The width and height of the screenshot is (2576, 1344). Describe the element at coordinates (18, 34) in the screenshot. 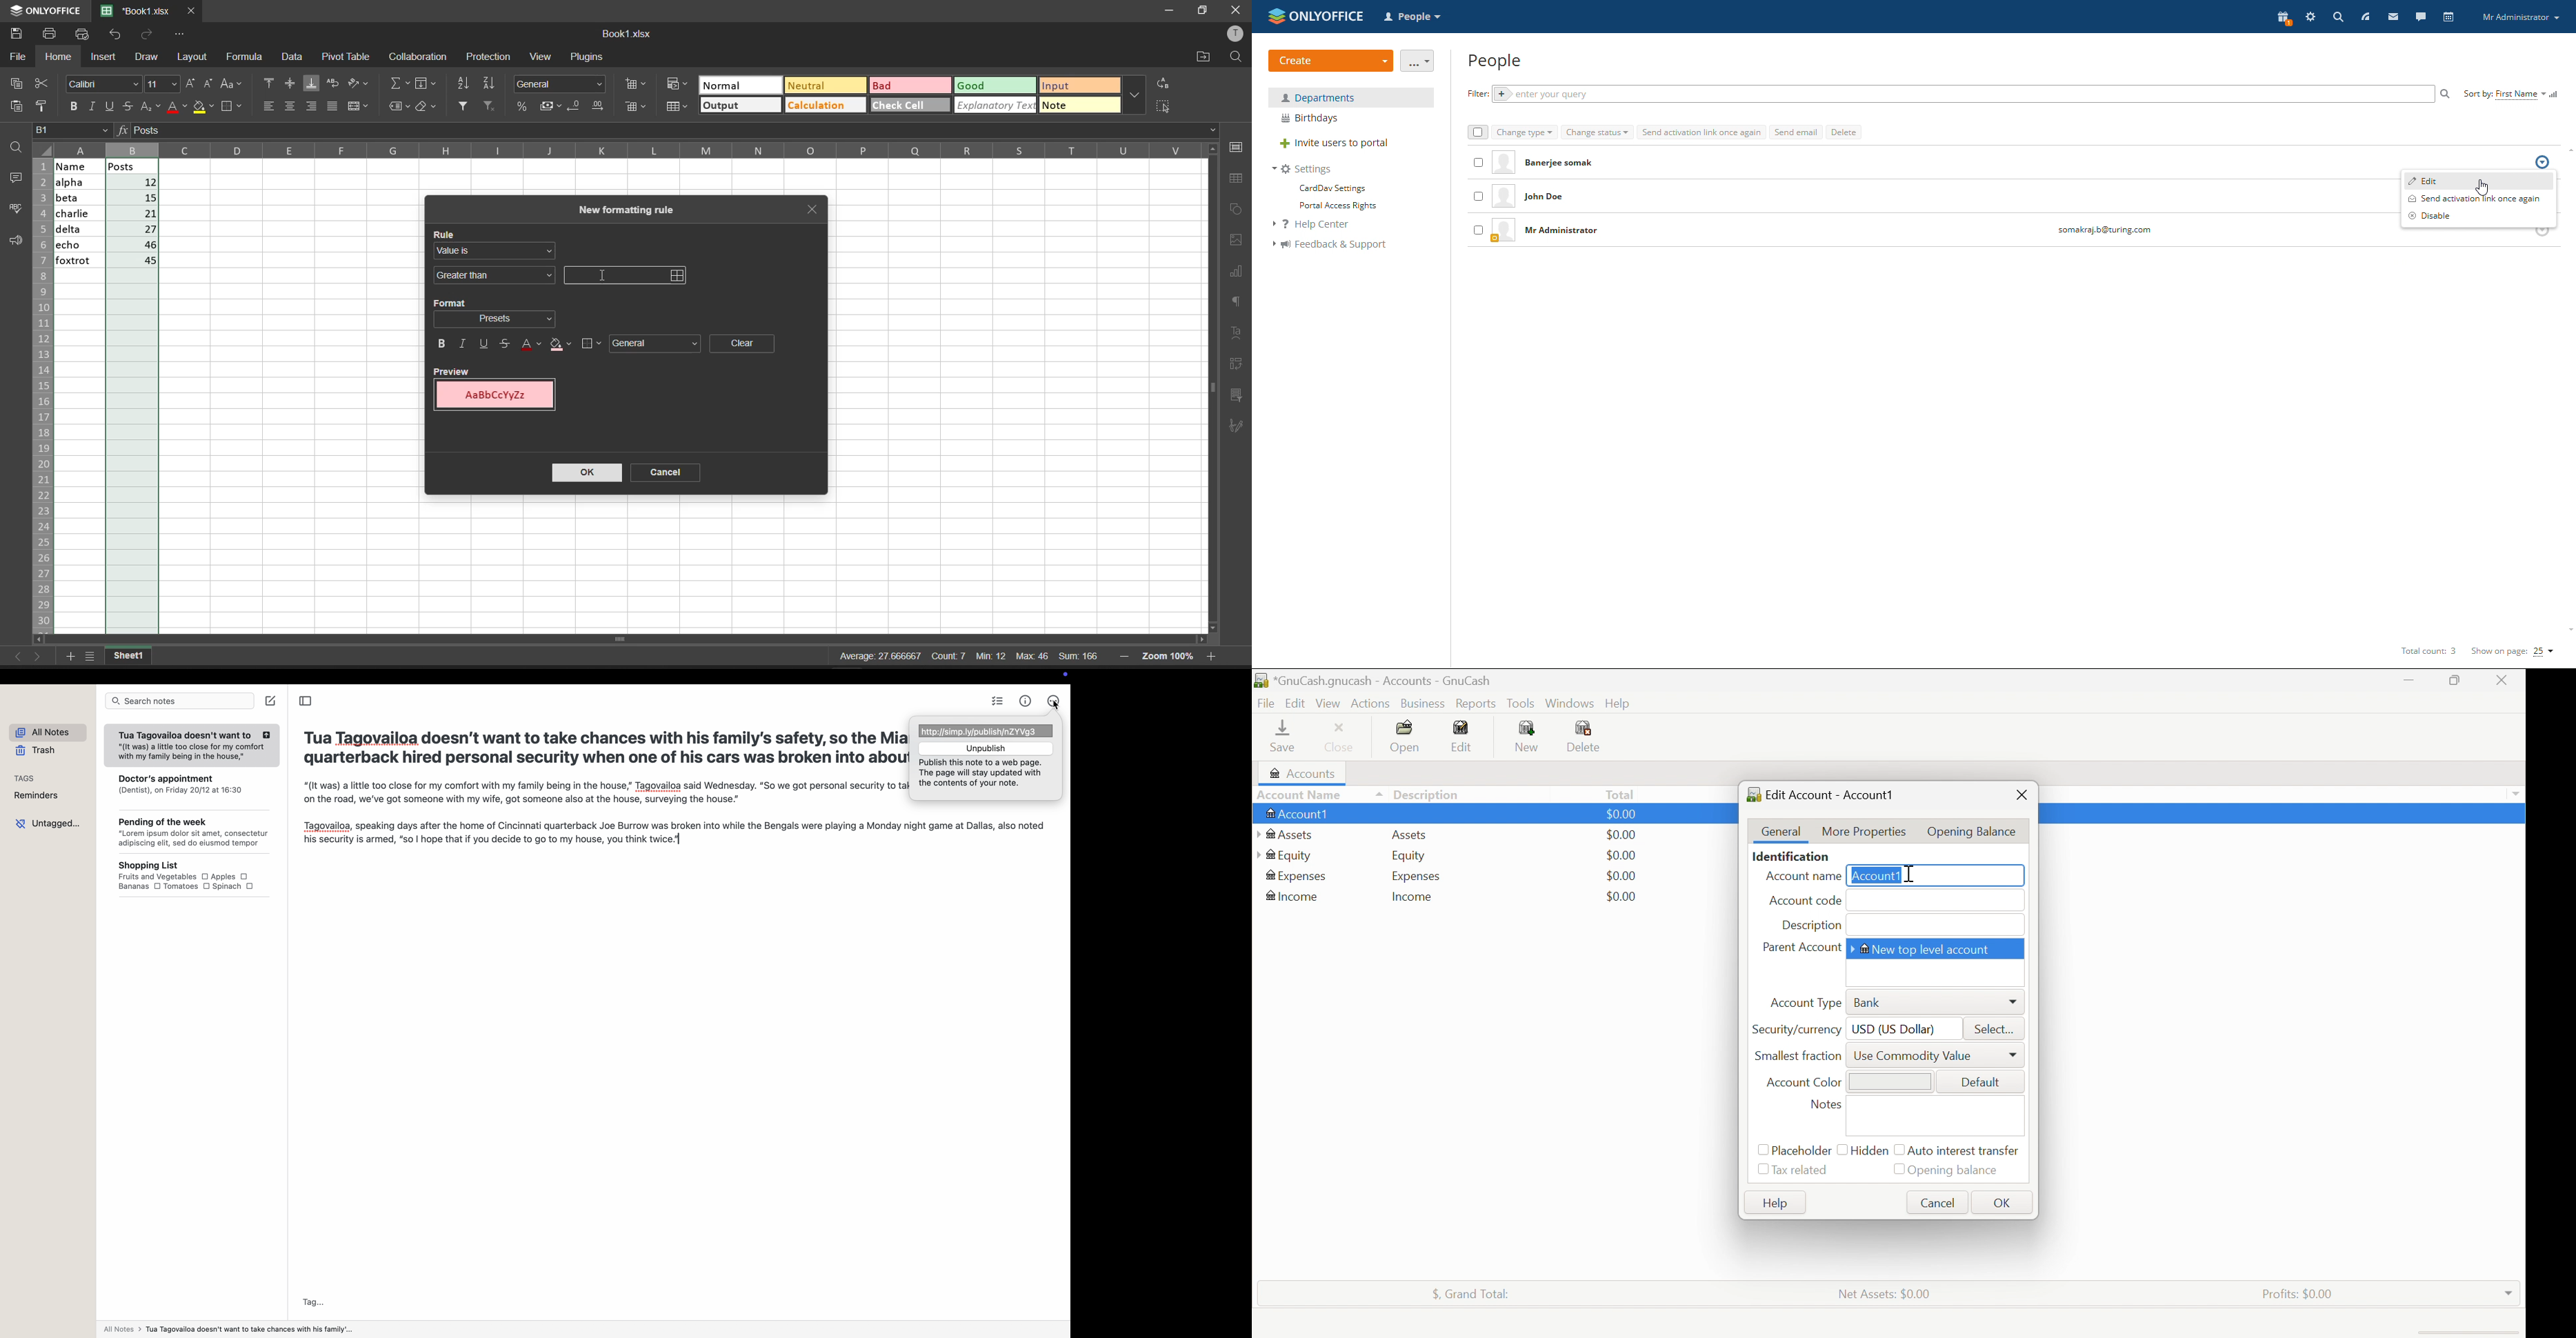

I see `save` at that location.